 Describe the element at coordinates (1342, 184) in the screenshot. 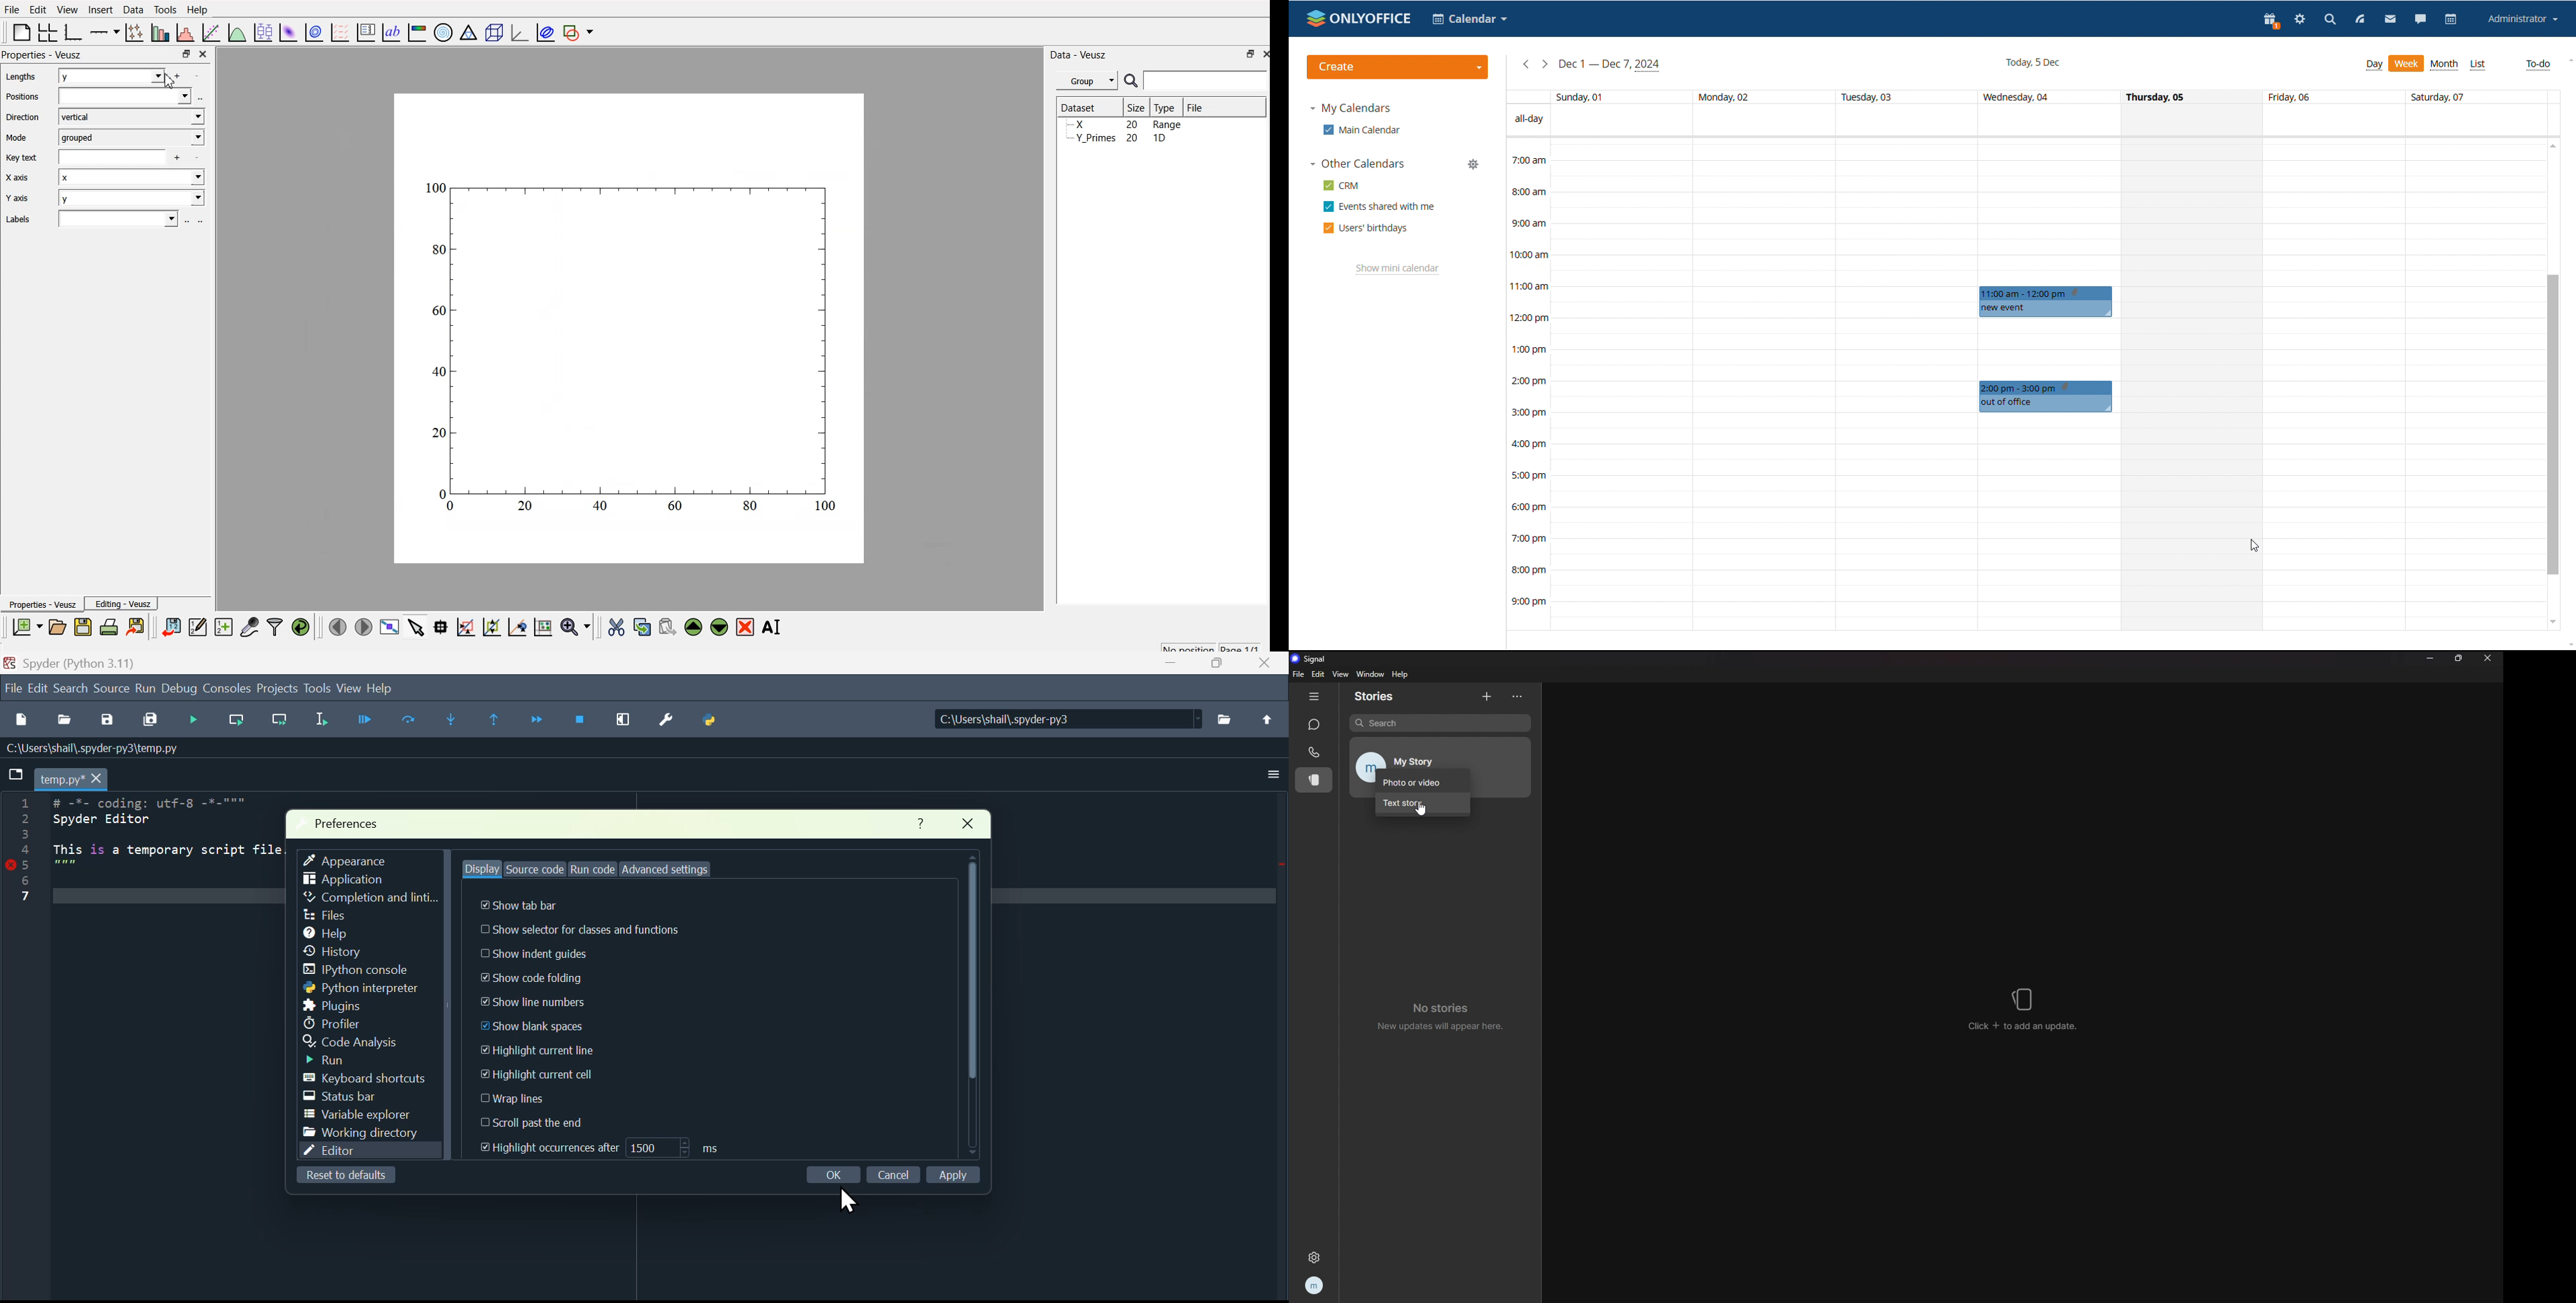

I see `crm` at that location.